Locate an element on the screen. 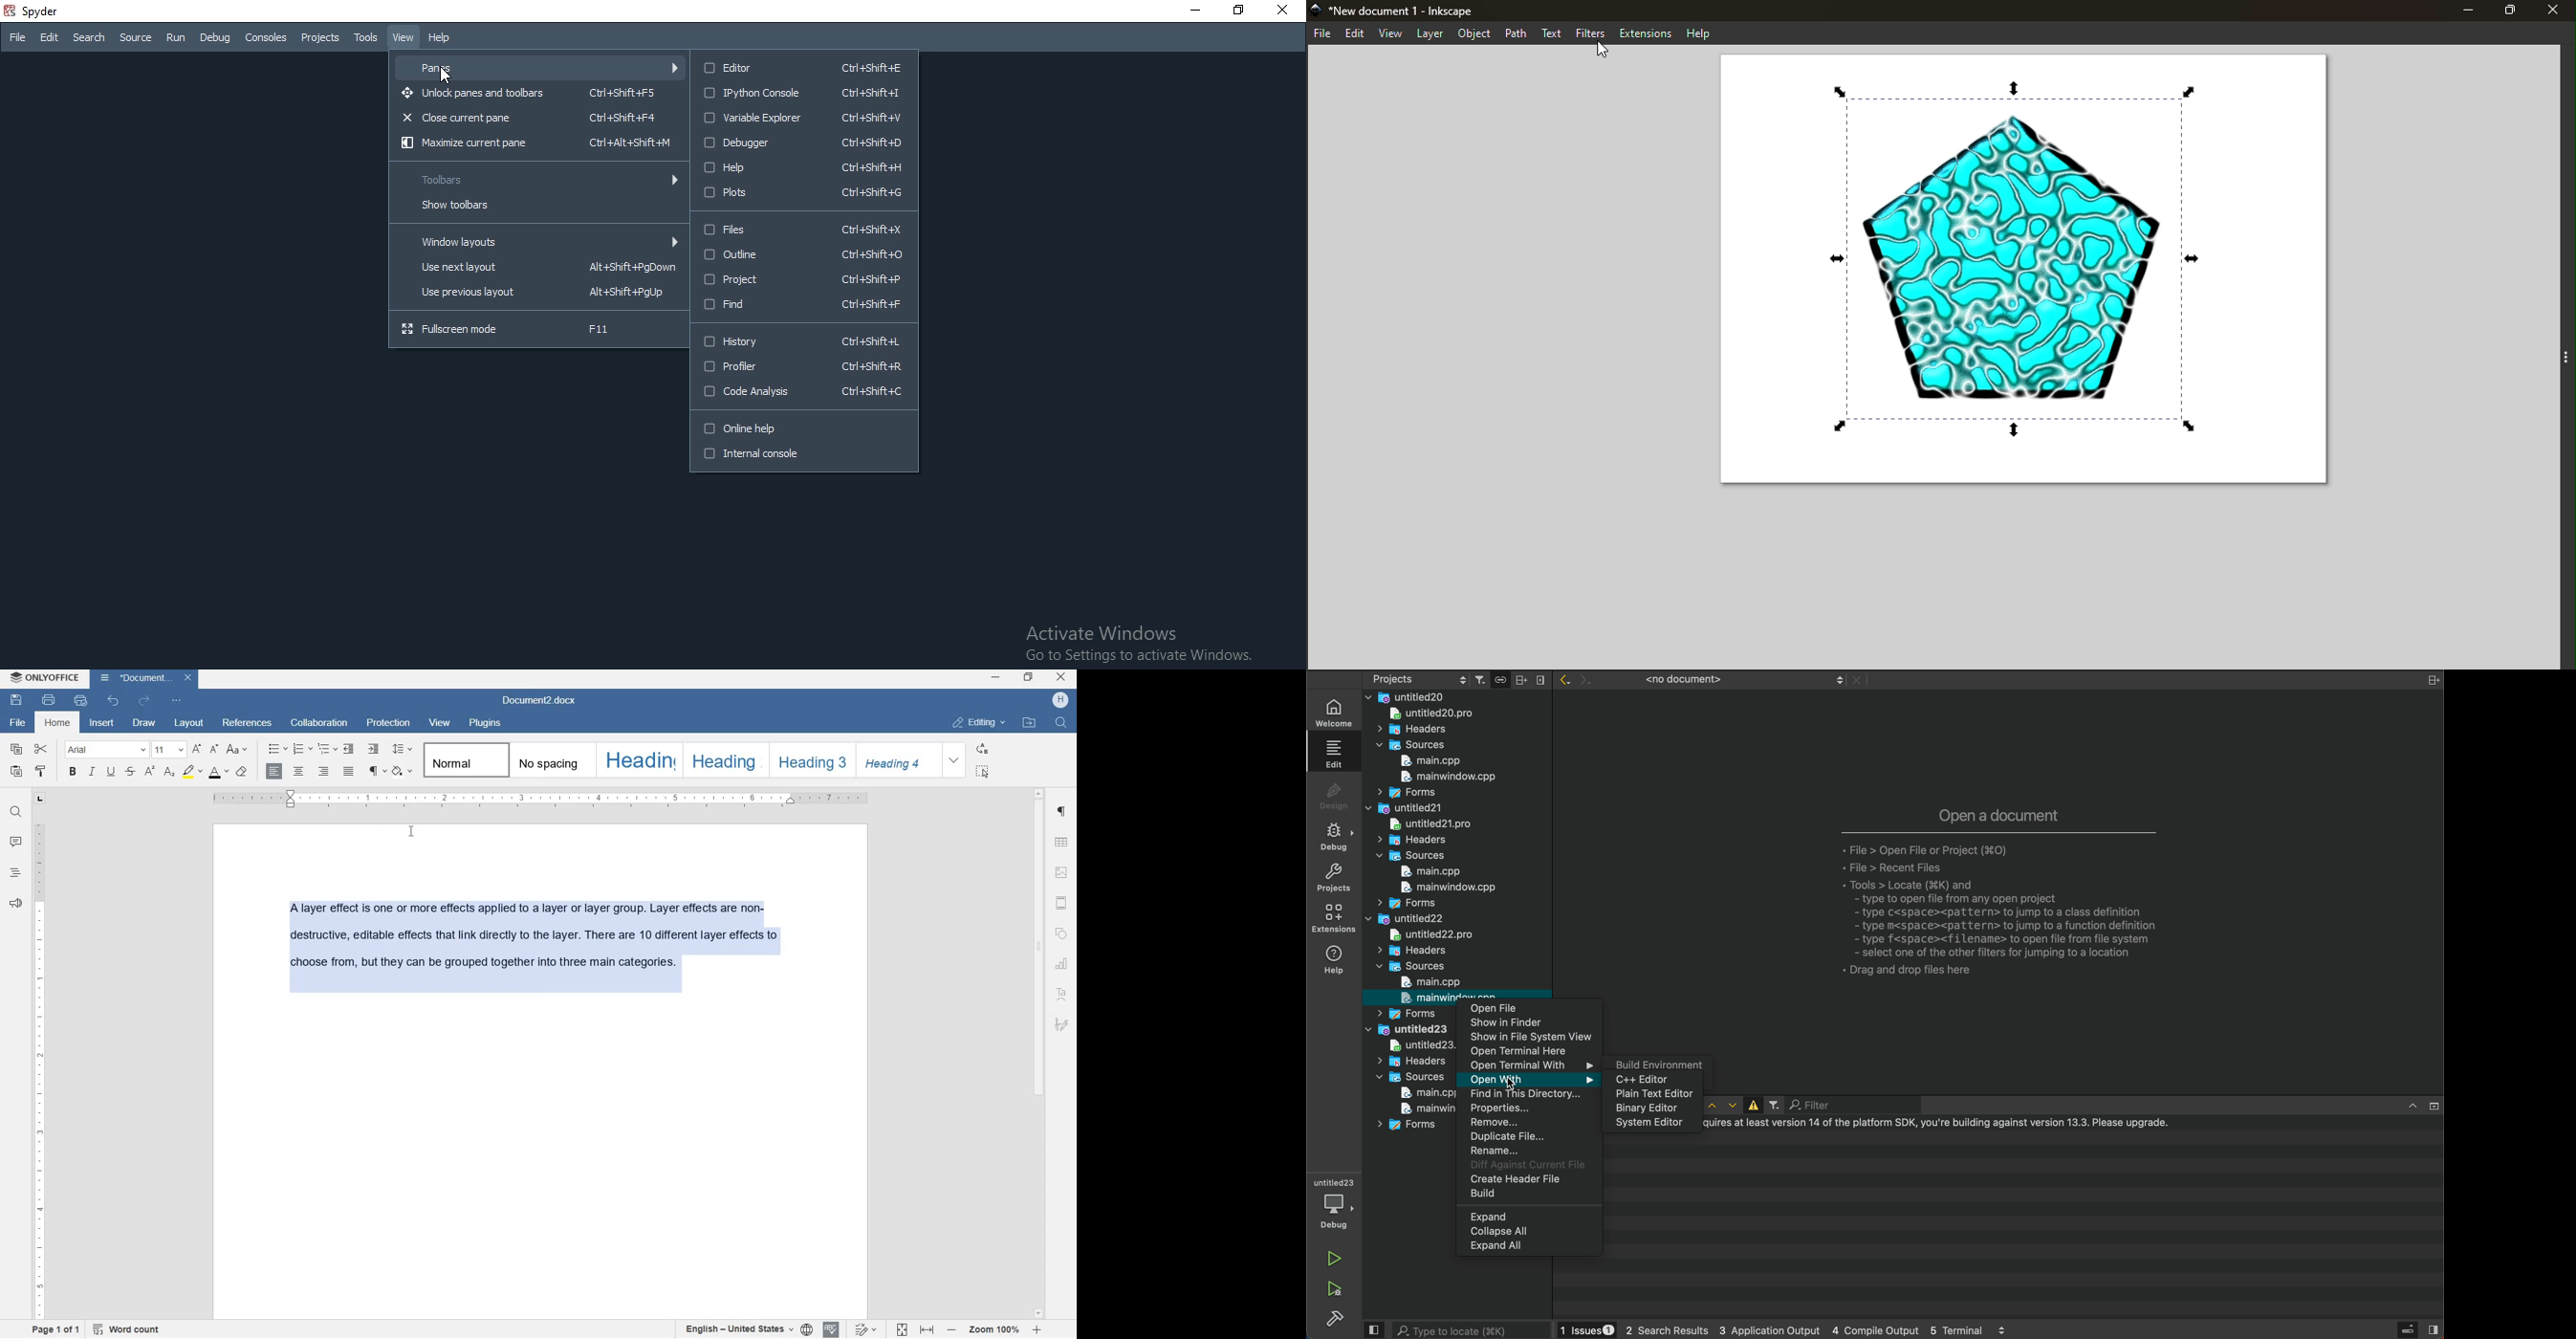 The width and height of the screenshot is (2576, 1344). arrows is located at coordinates (1721, 1106).